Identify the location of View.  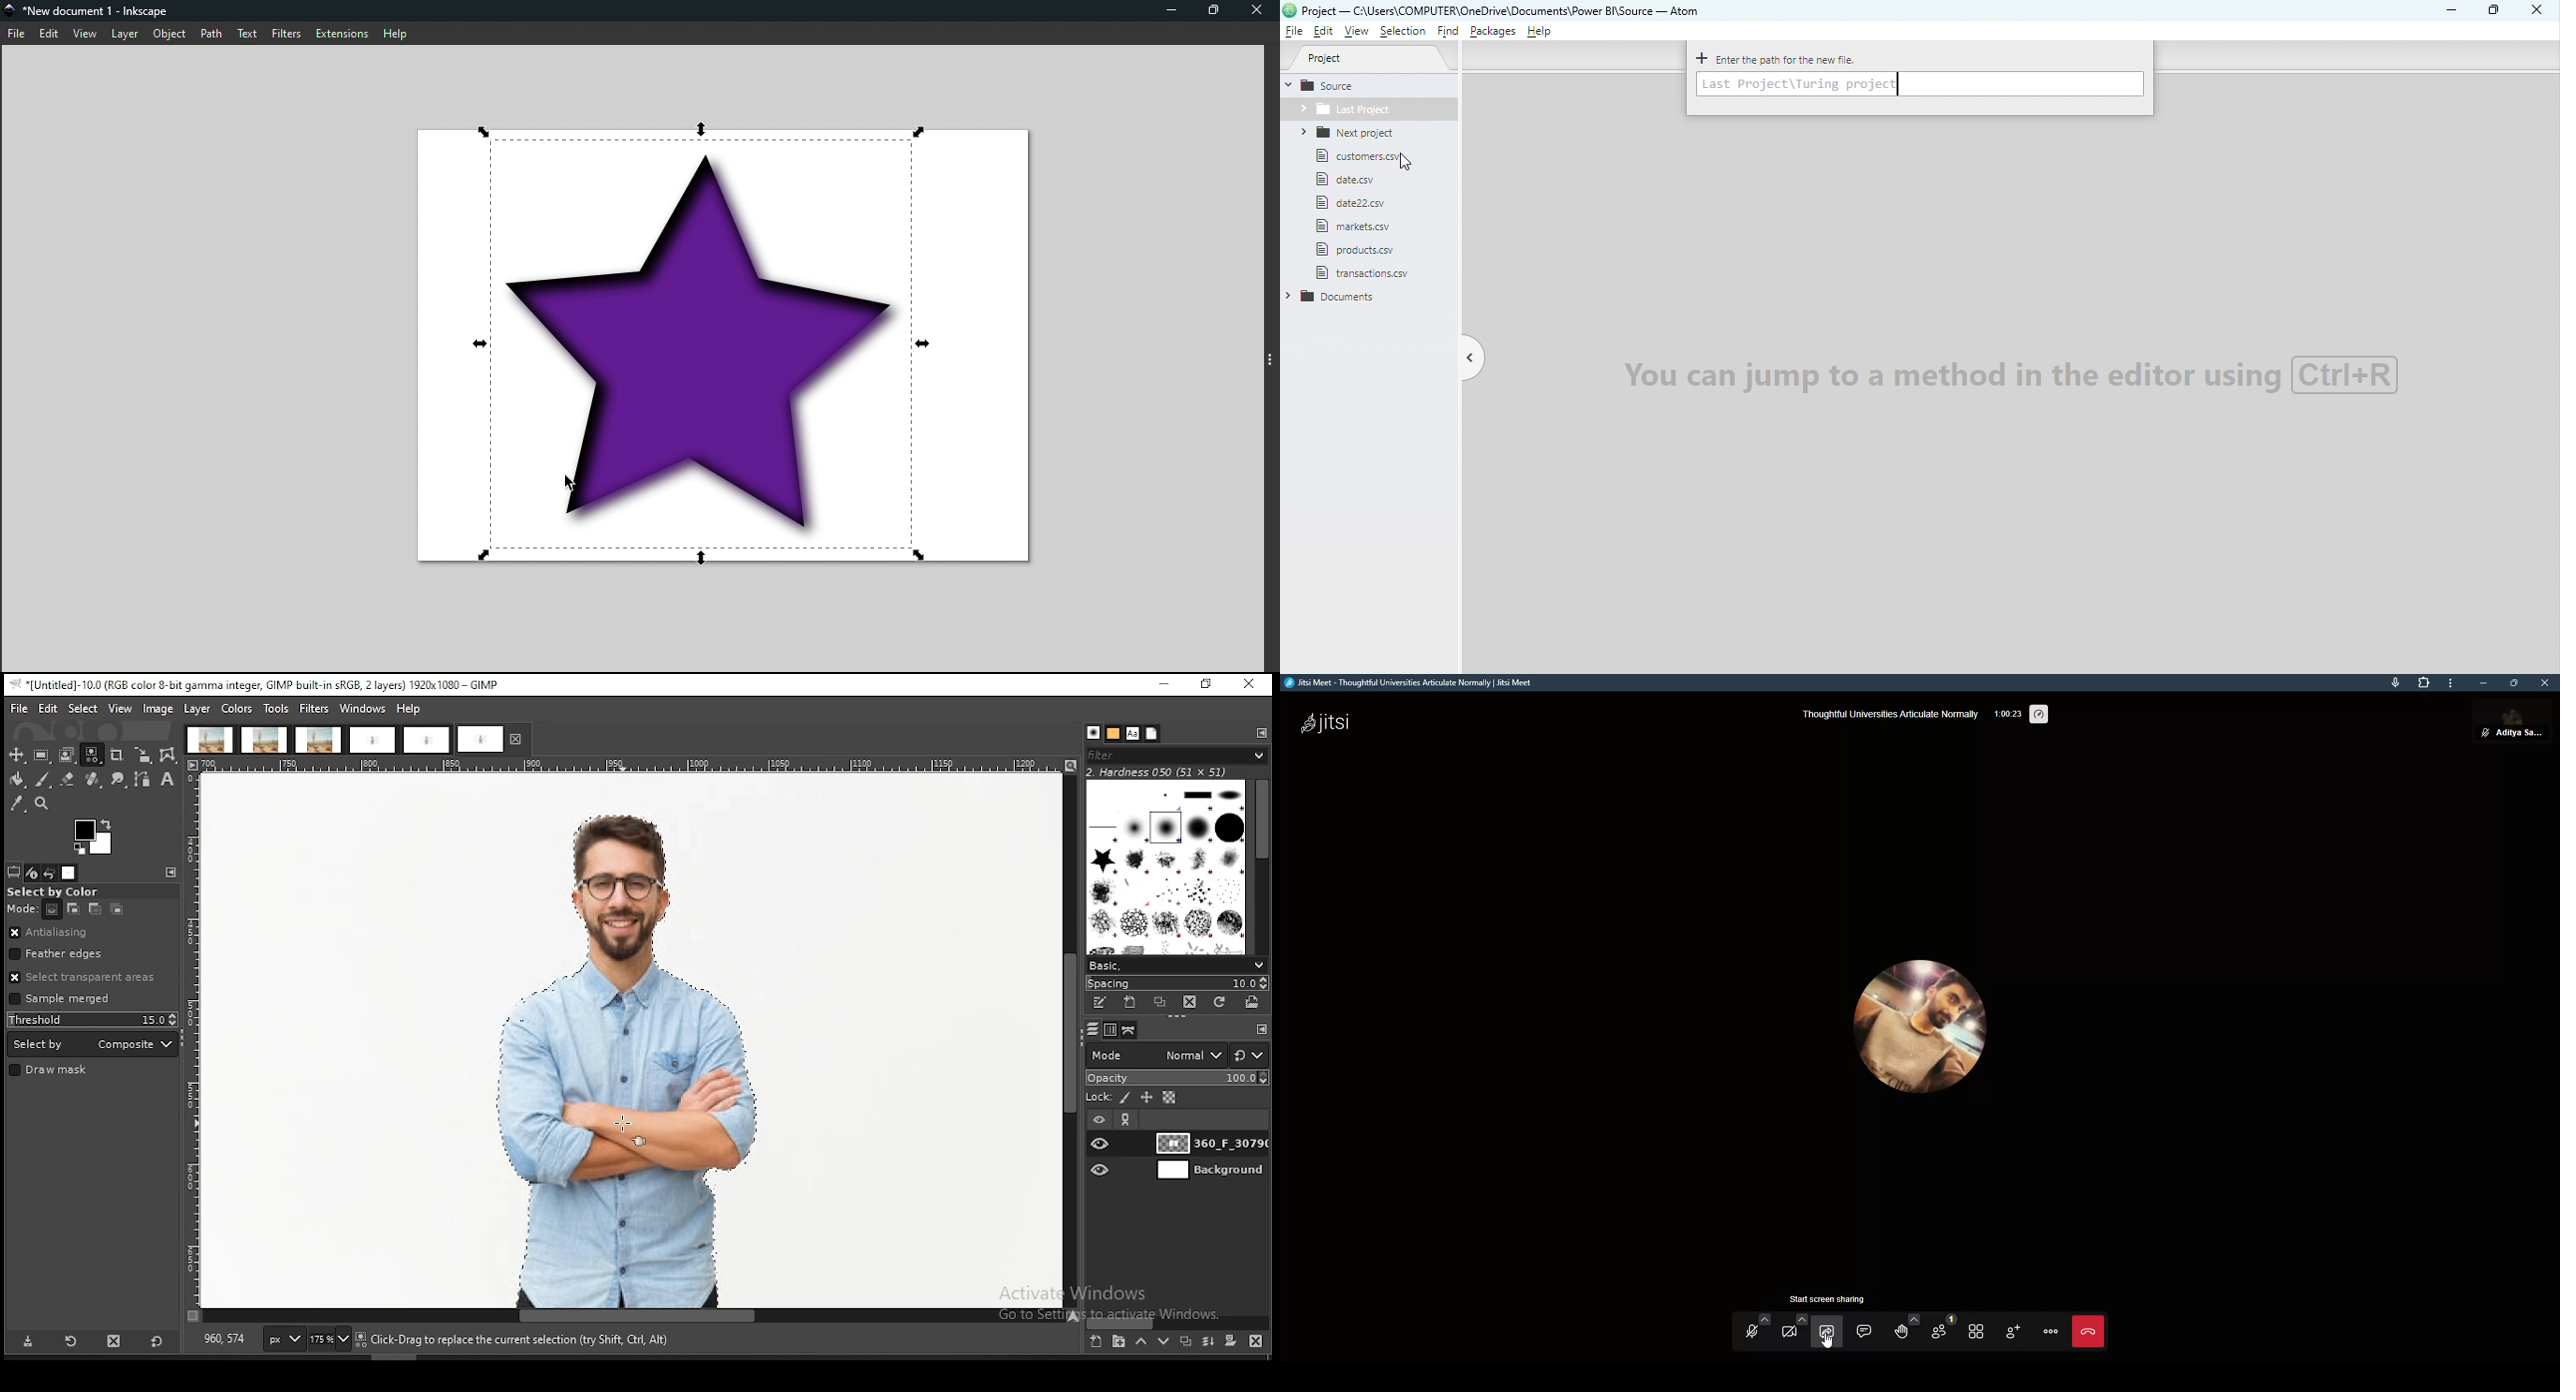
(1353, 32).